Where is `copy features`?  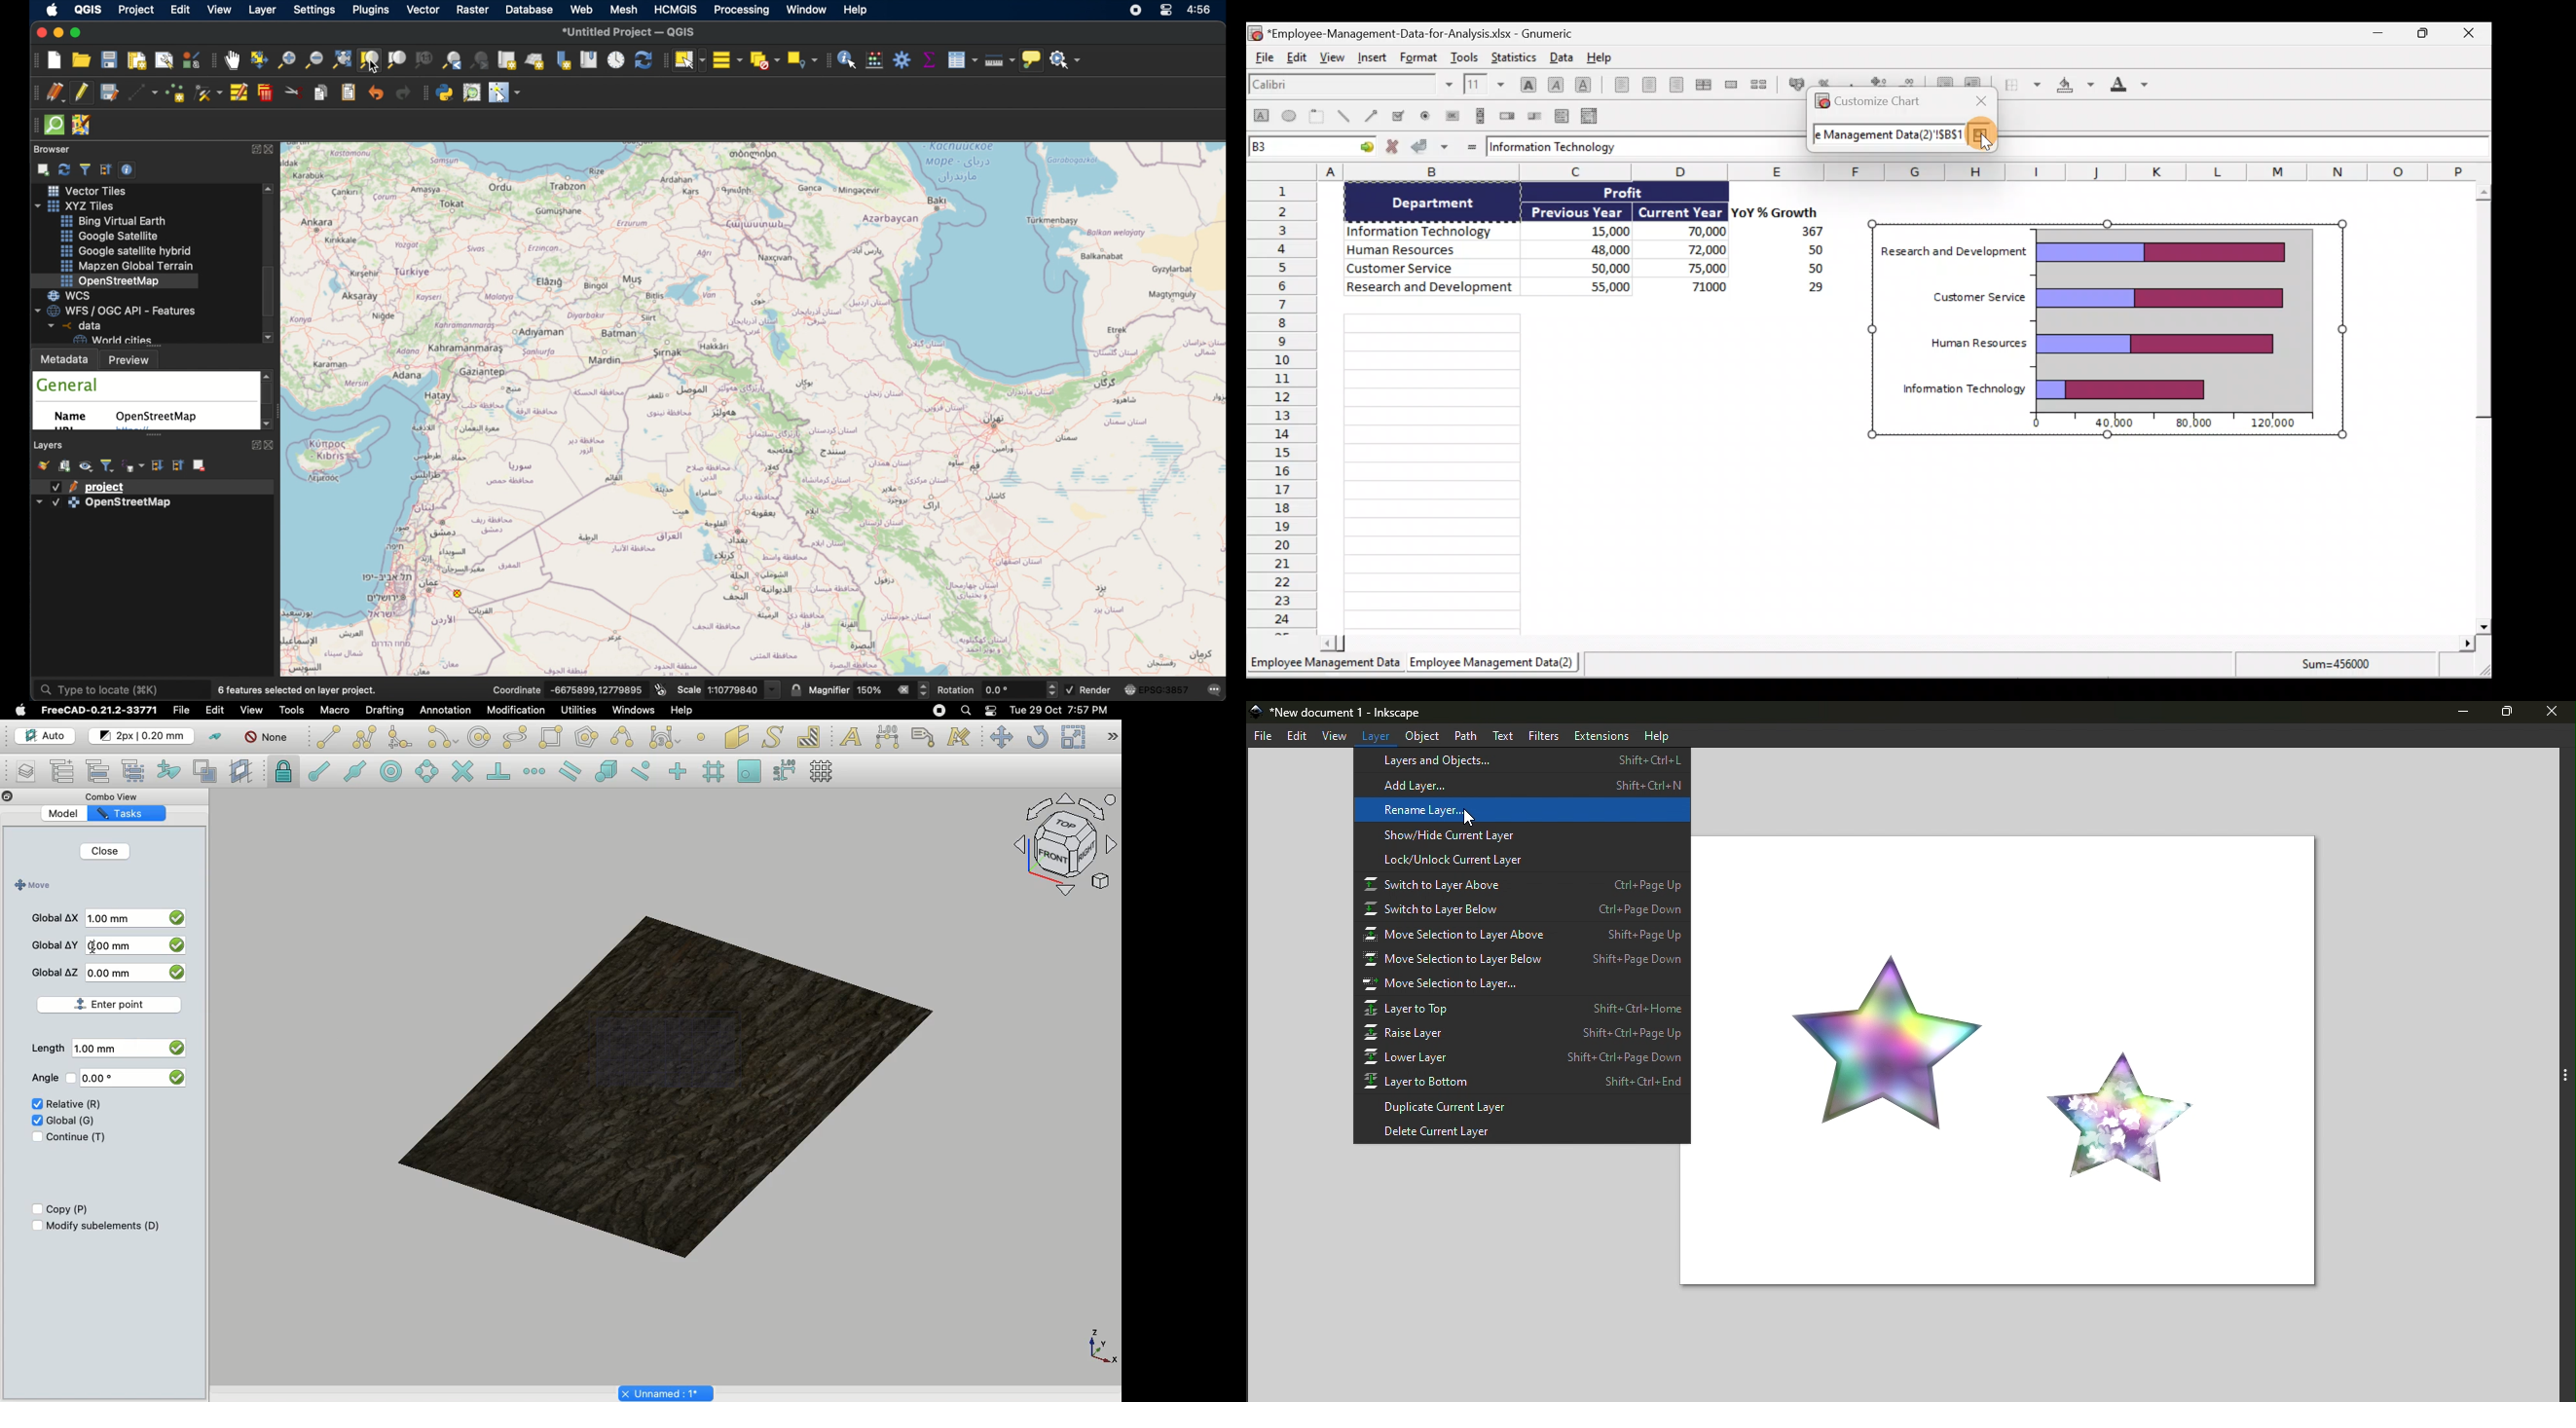 copy features is located at coordinates (323, 94).